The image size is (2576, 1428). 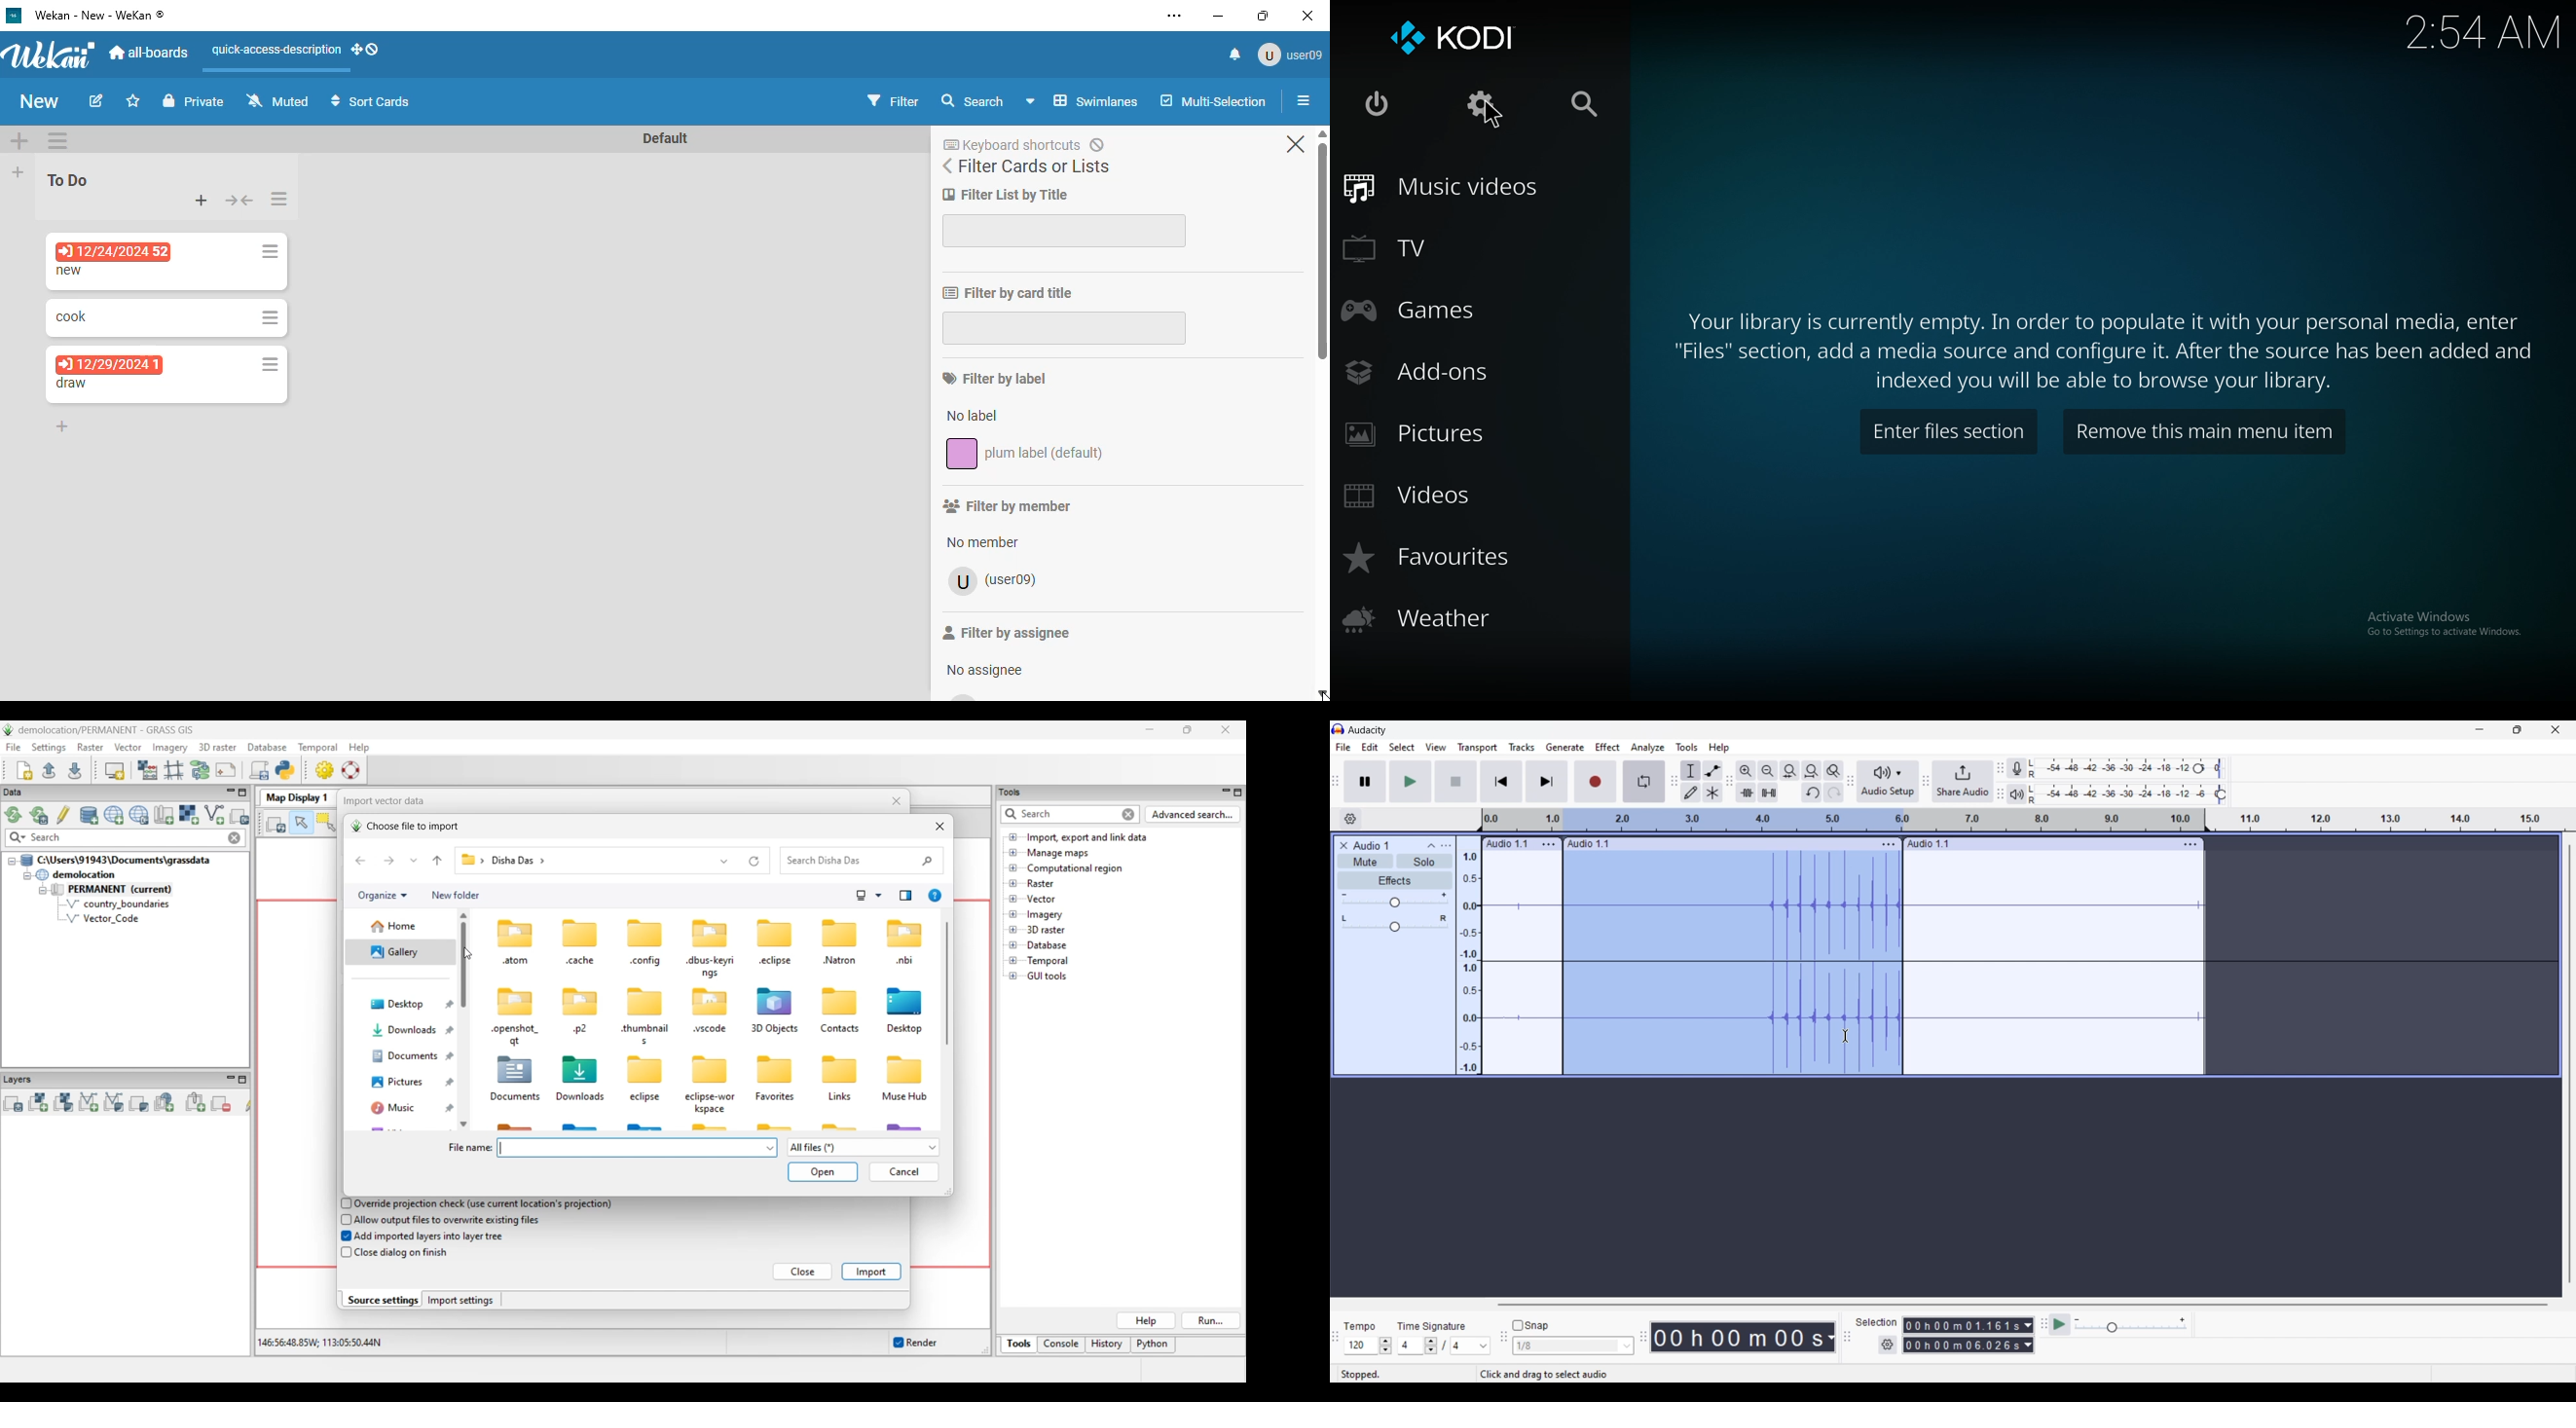 What do you see at coordinates (1596, 781) in the screenshot?
I see `Record/Record new track` at bounding box center [1596, 781].